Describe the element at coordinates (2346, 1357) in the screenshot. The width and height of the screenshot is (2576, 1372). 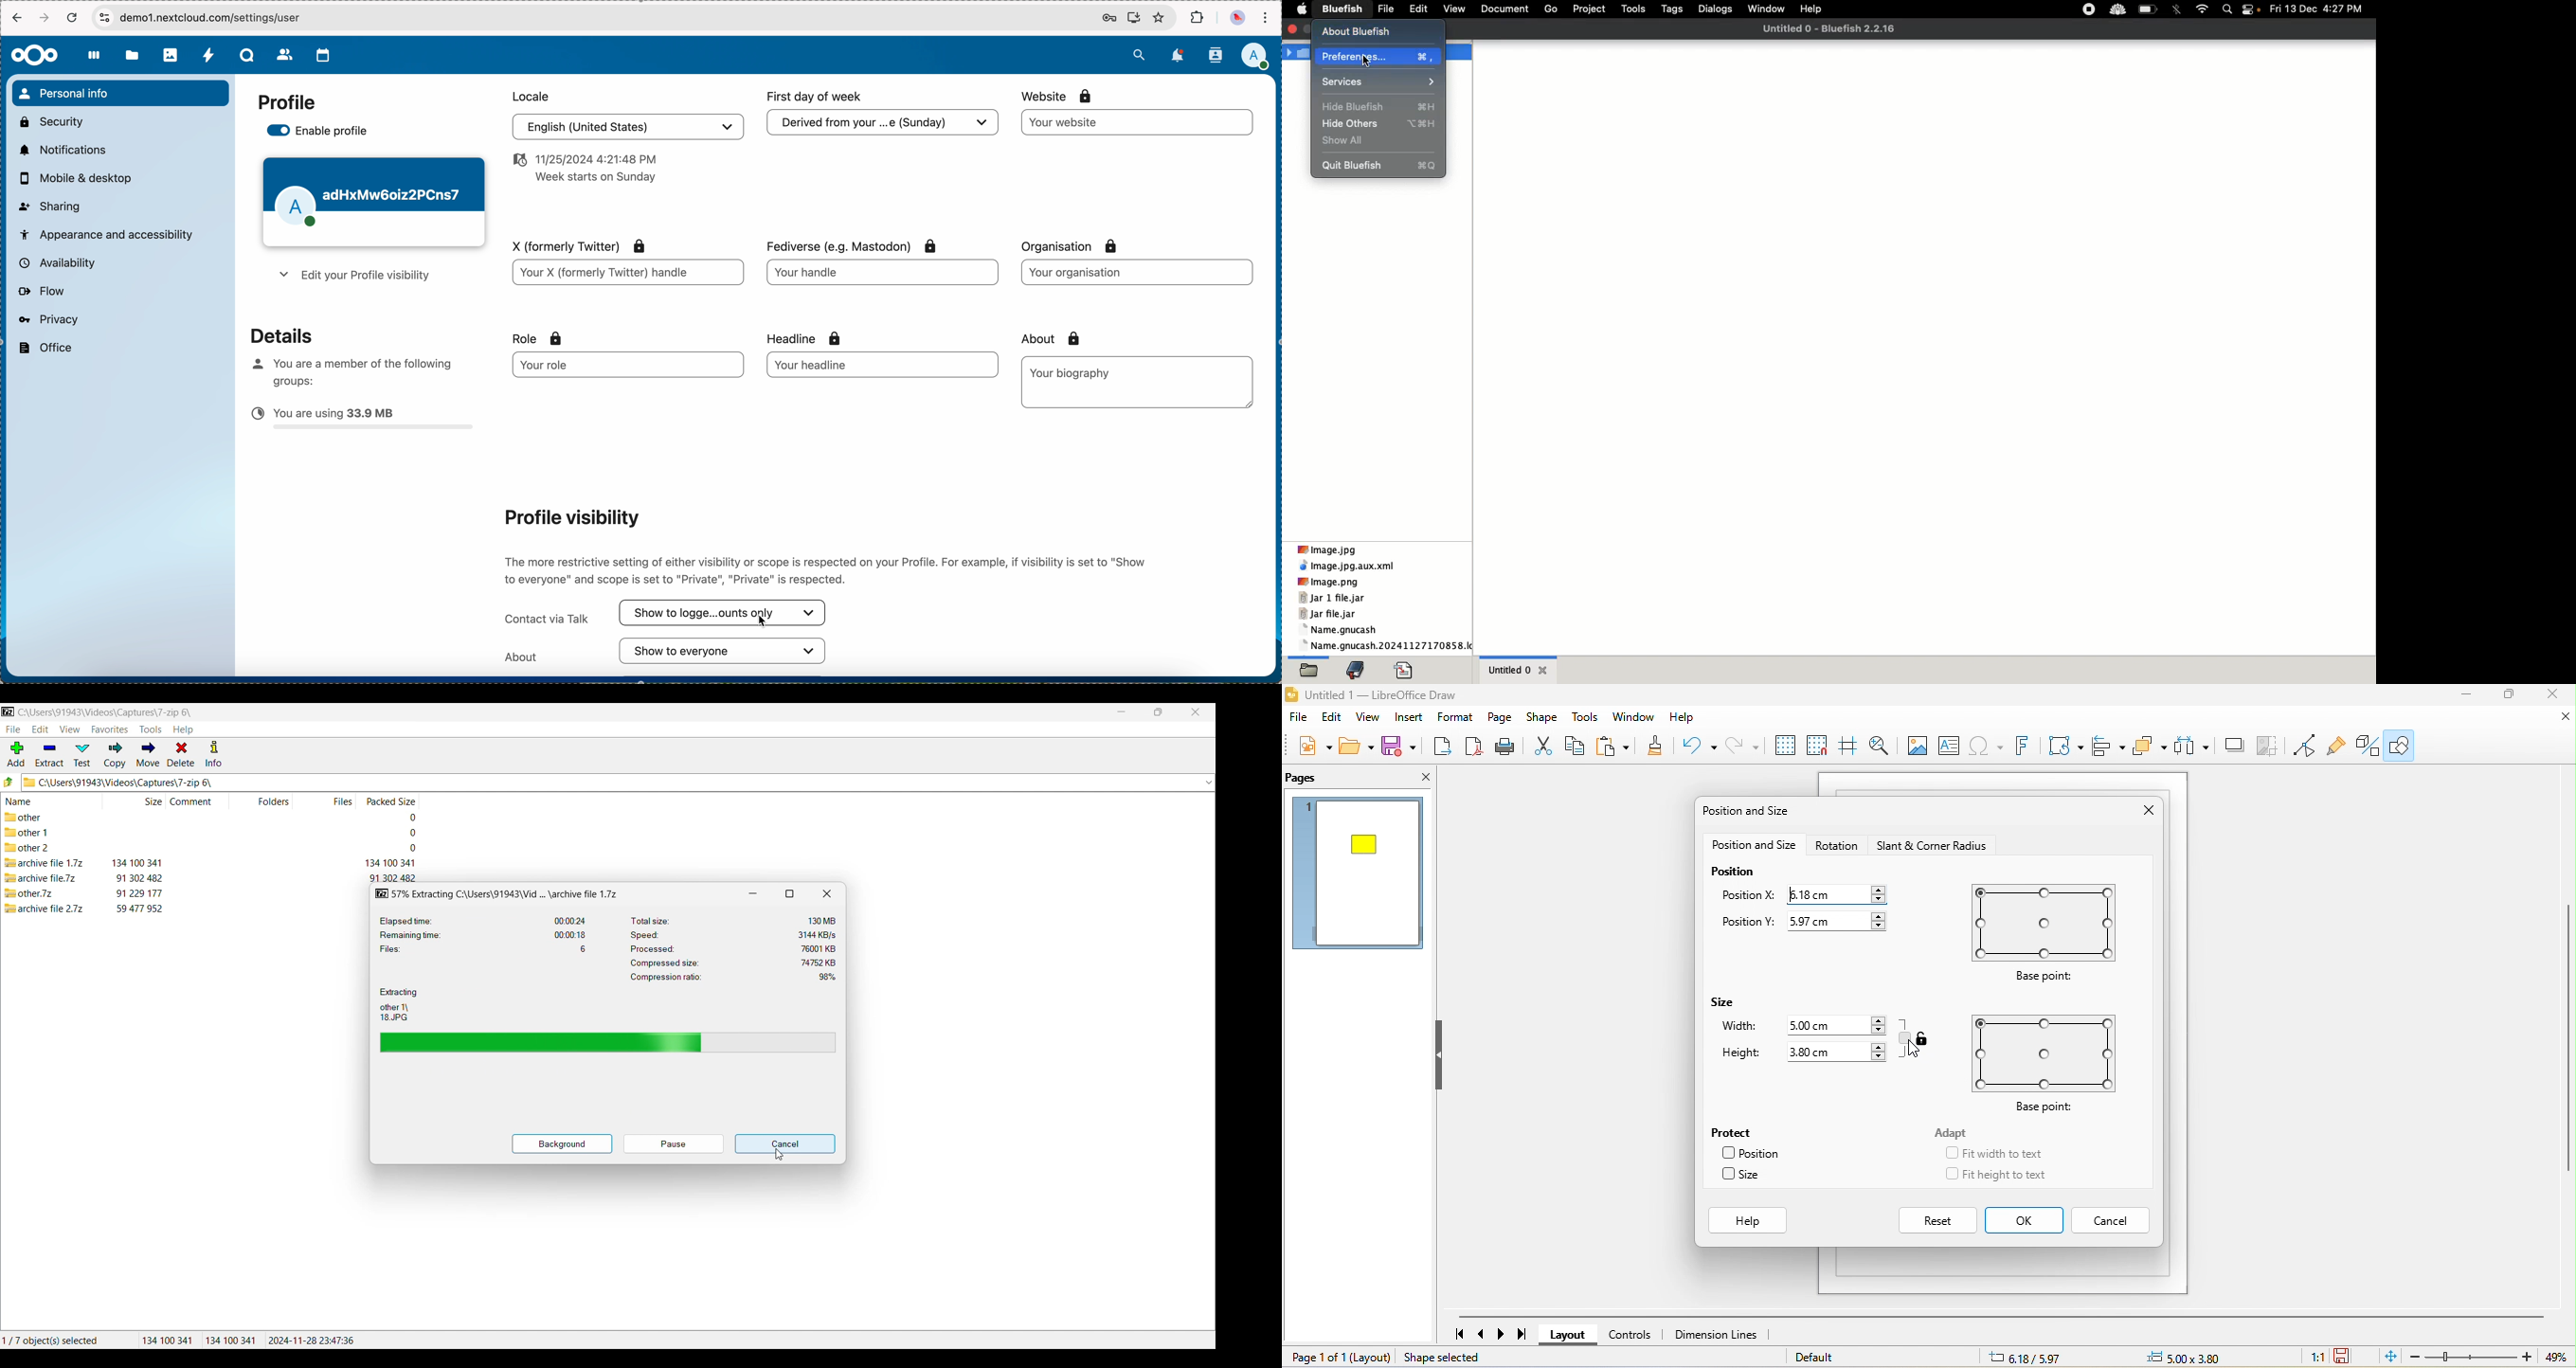
I see `since the last save` at that location.